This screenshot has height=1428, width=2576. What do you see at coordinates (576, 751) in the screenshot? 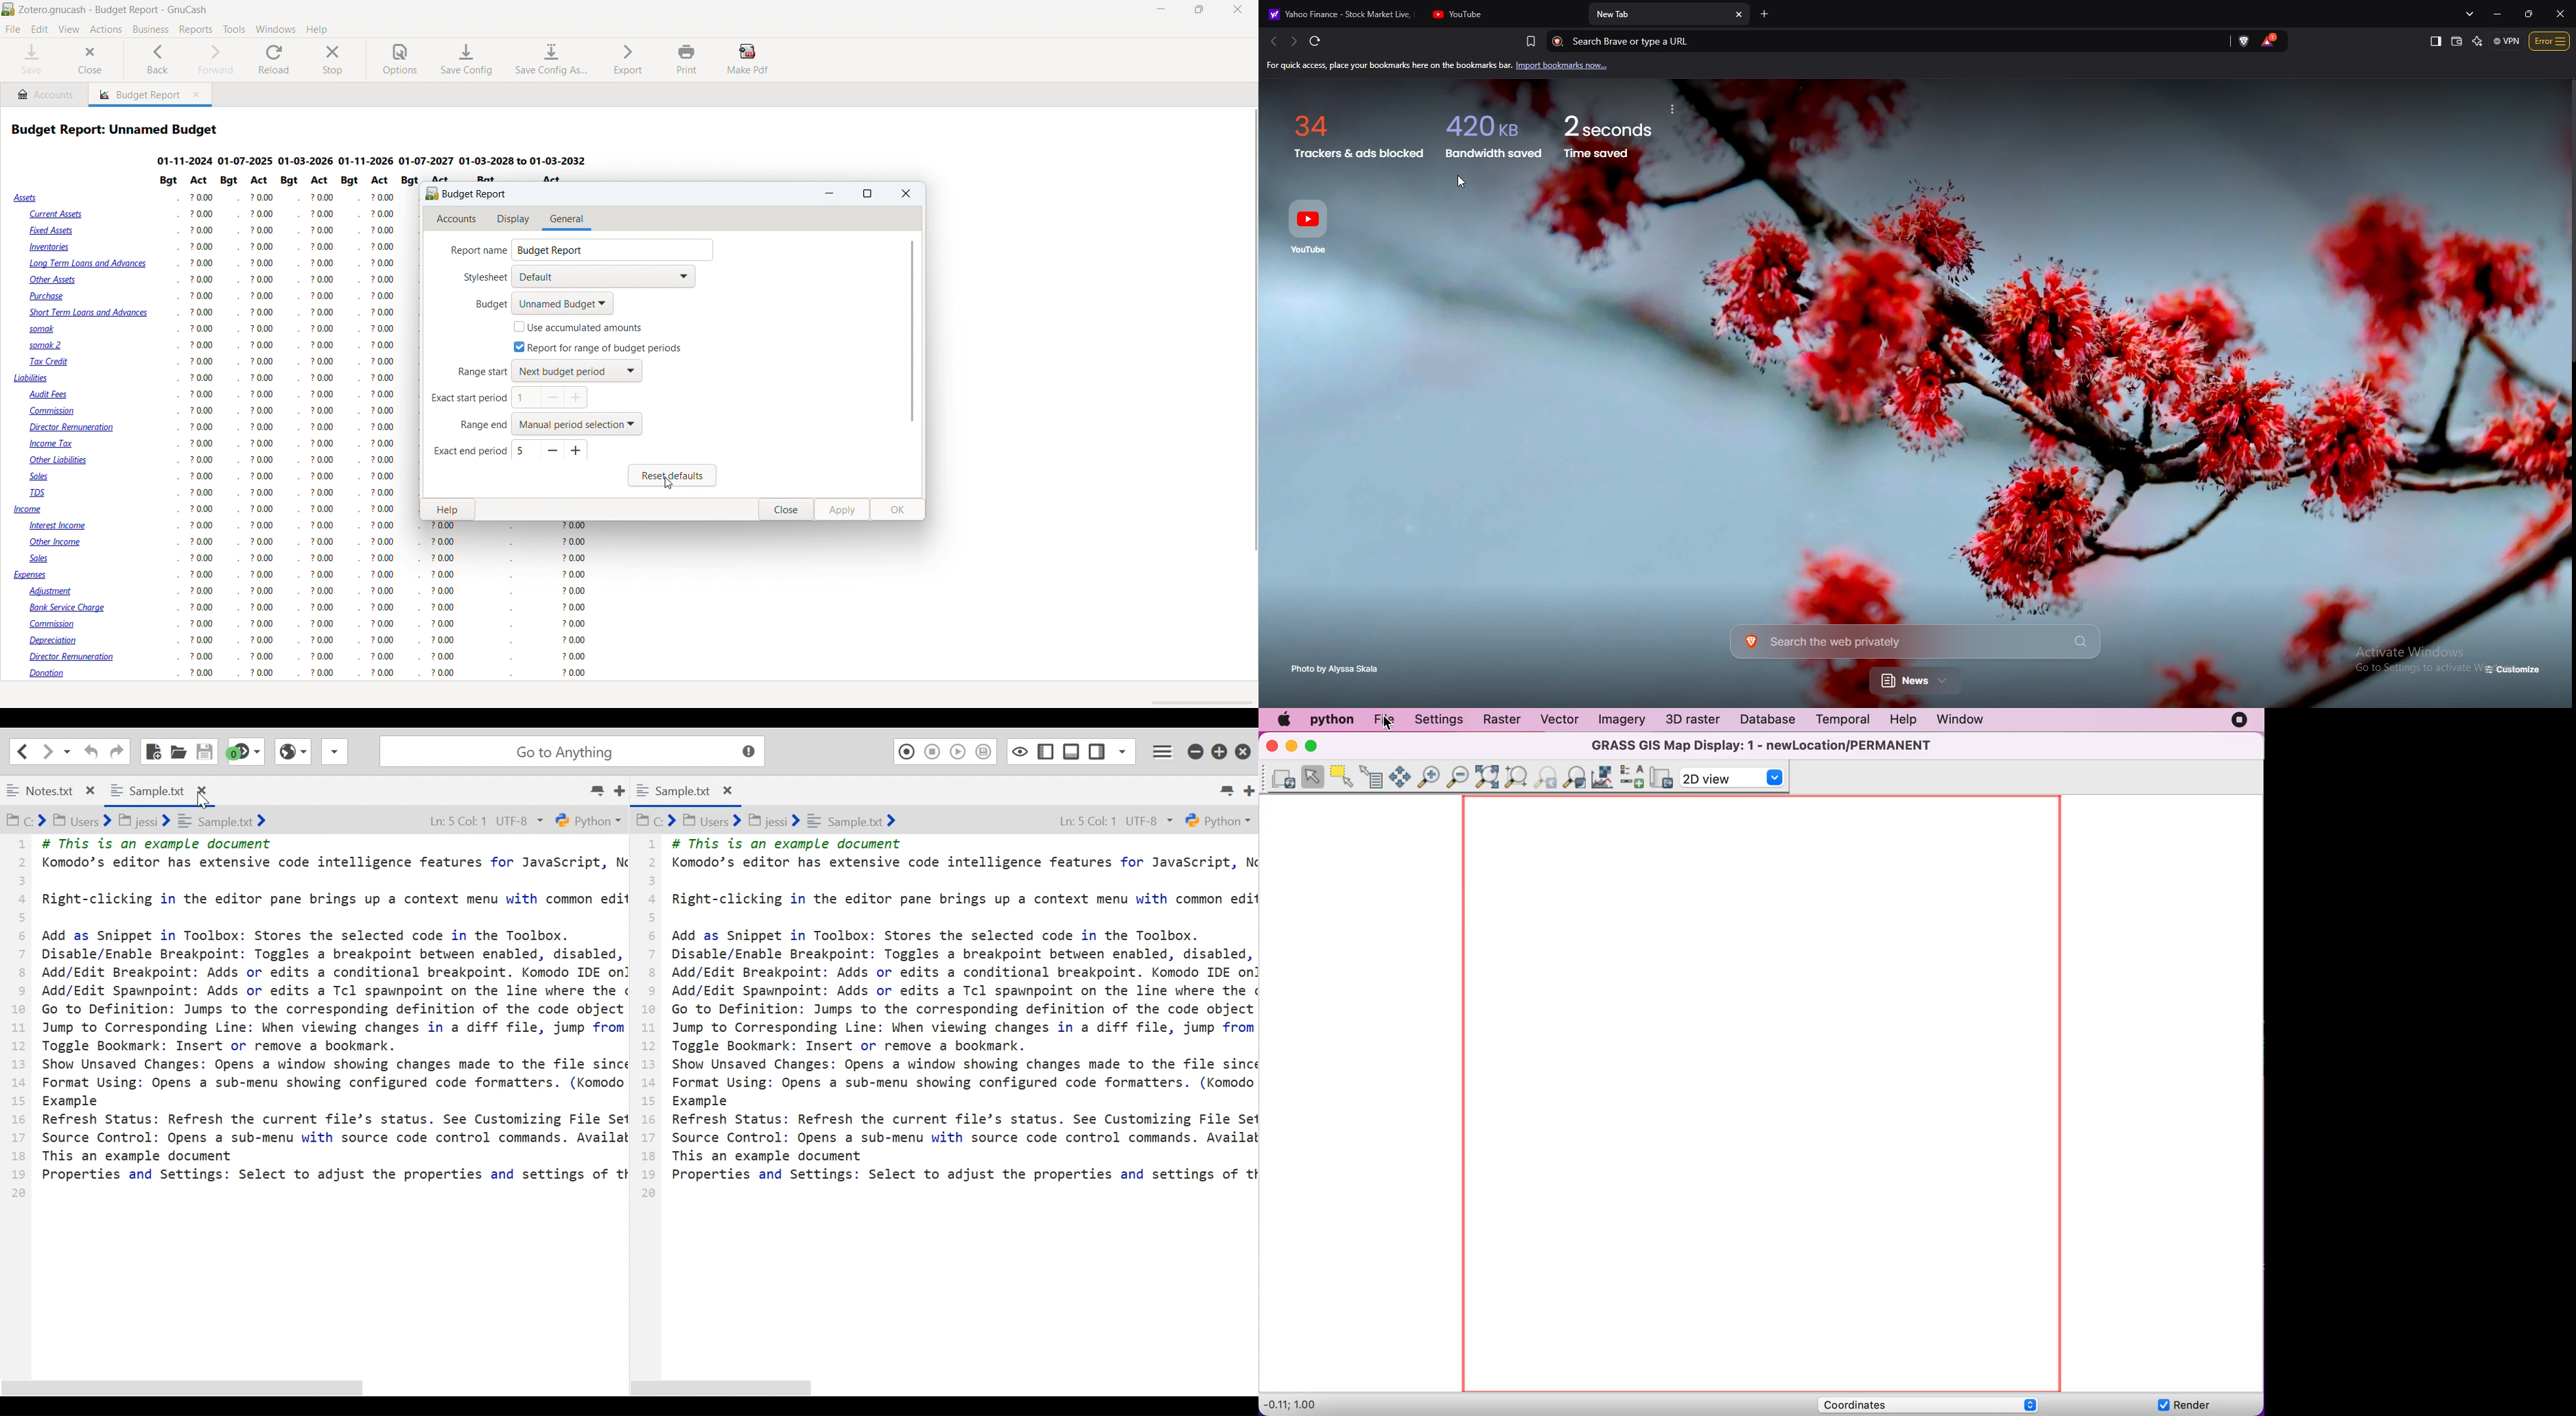
I see `Go to Anything` at bounding box center [576, 751].